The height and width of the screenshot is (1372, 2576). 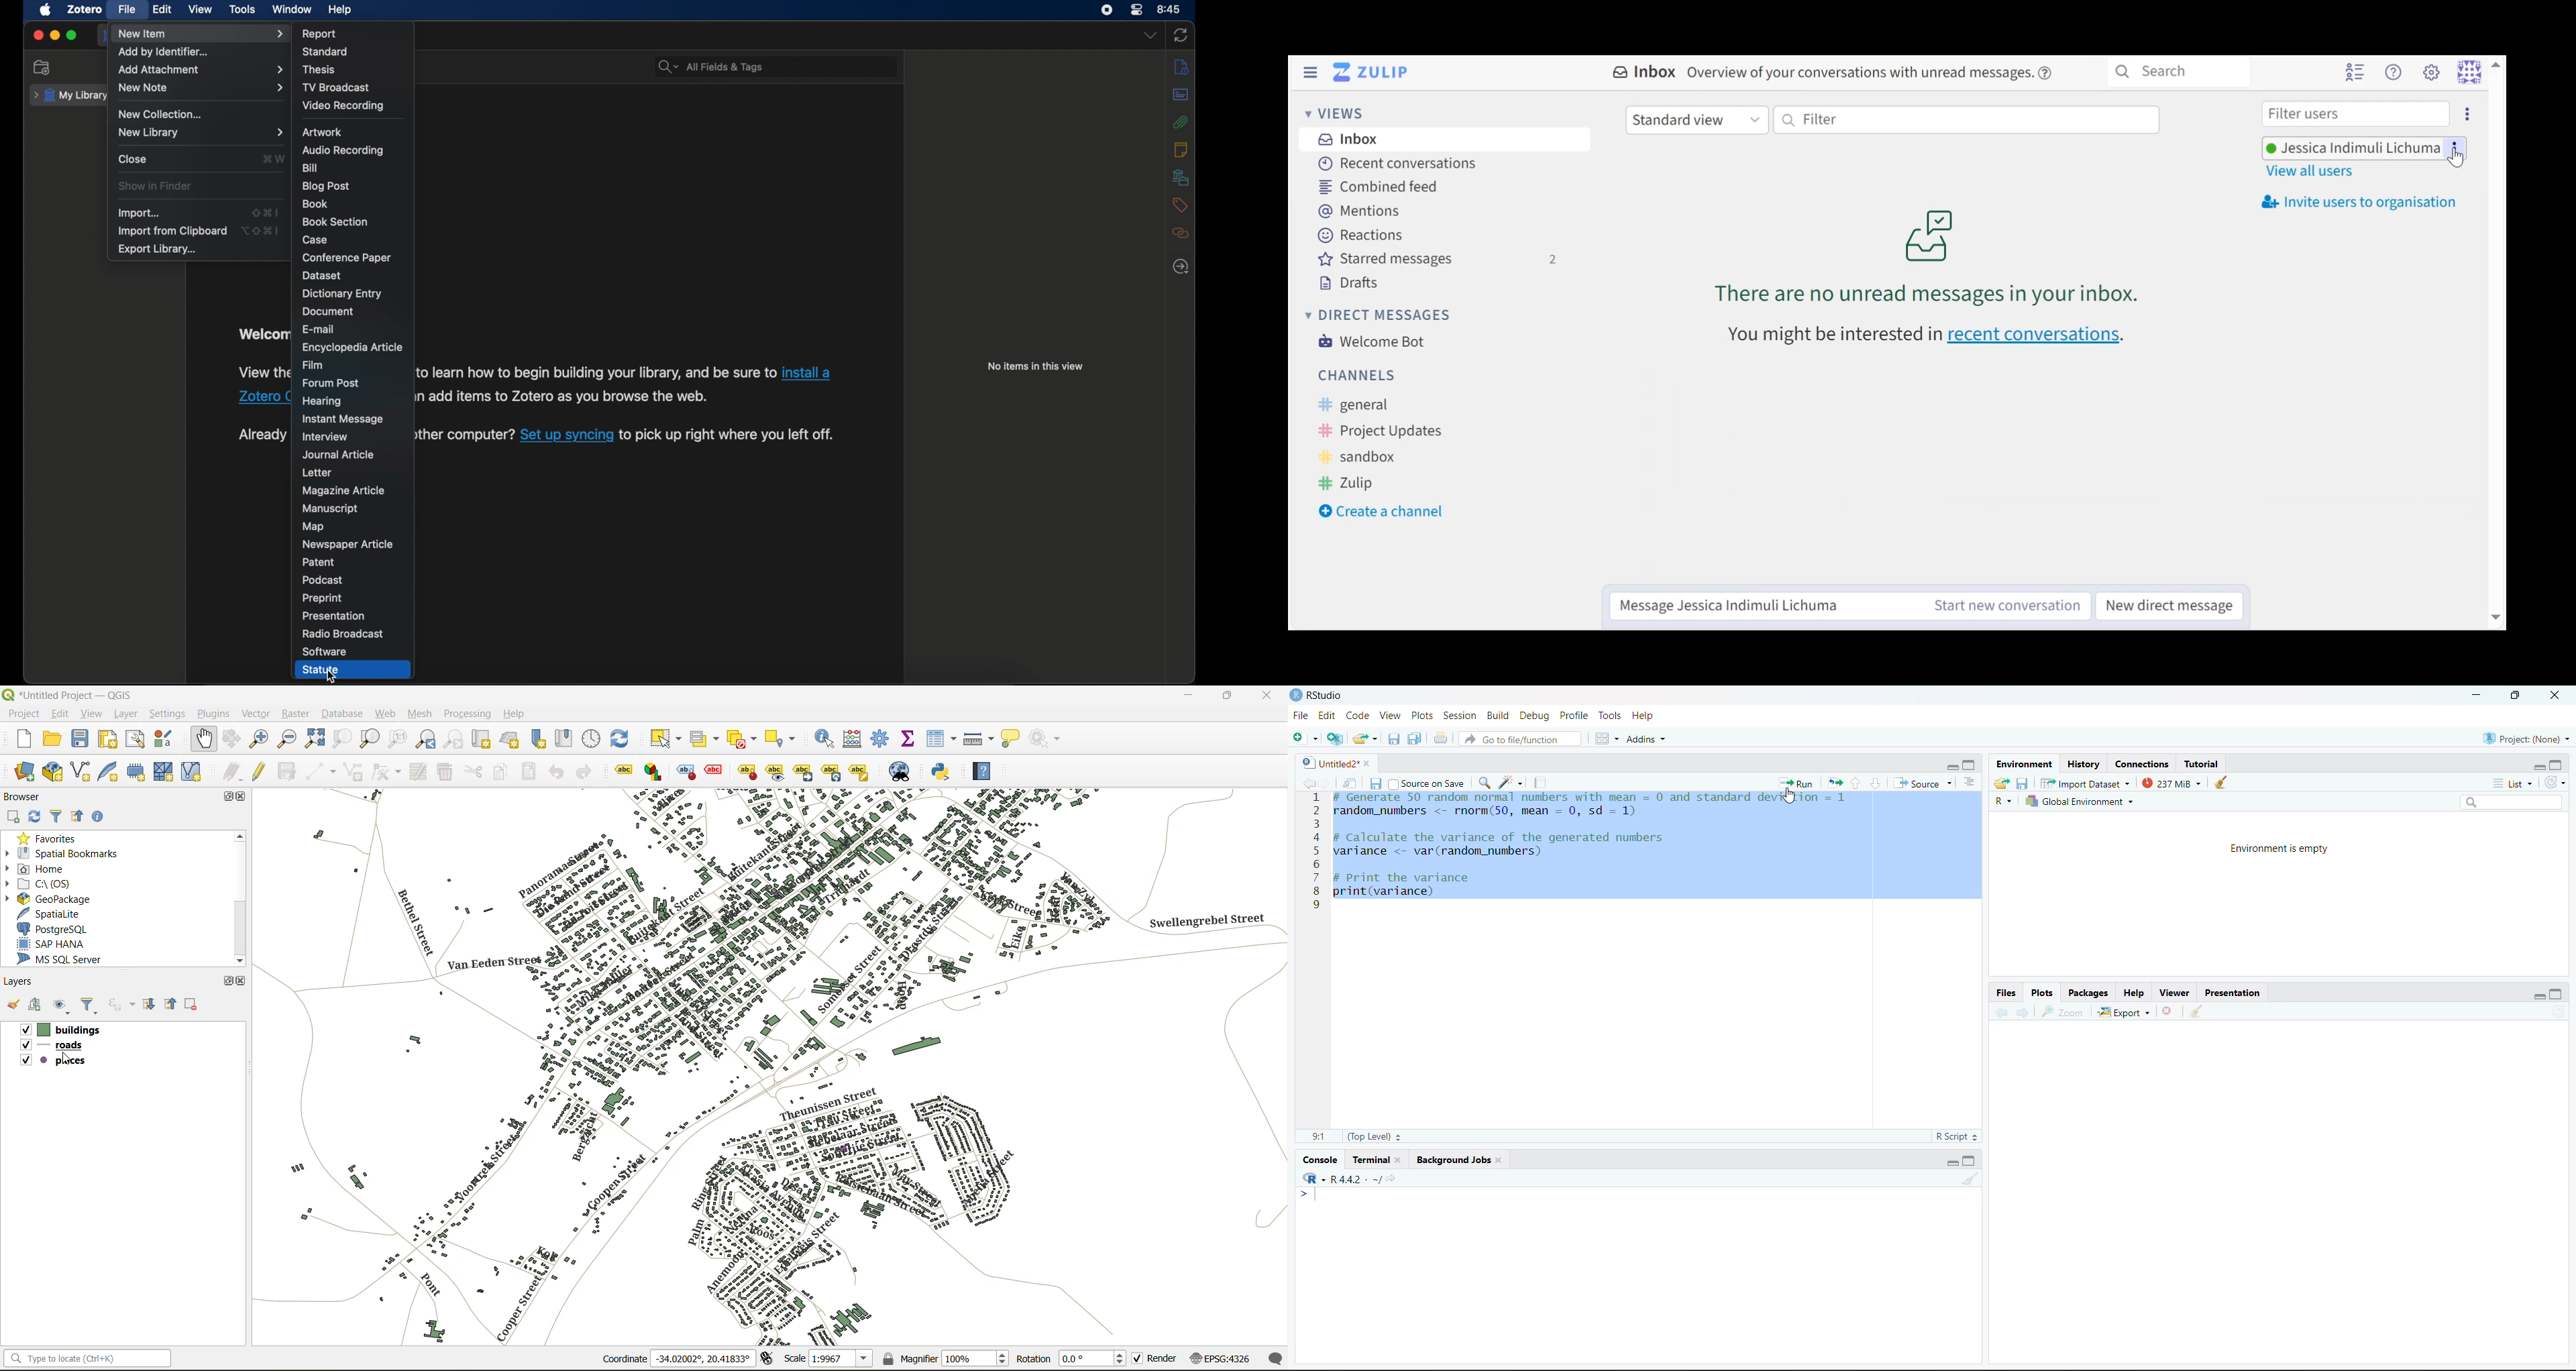 I want to click on buildings layer, so click(x=65, y=1030).